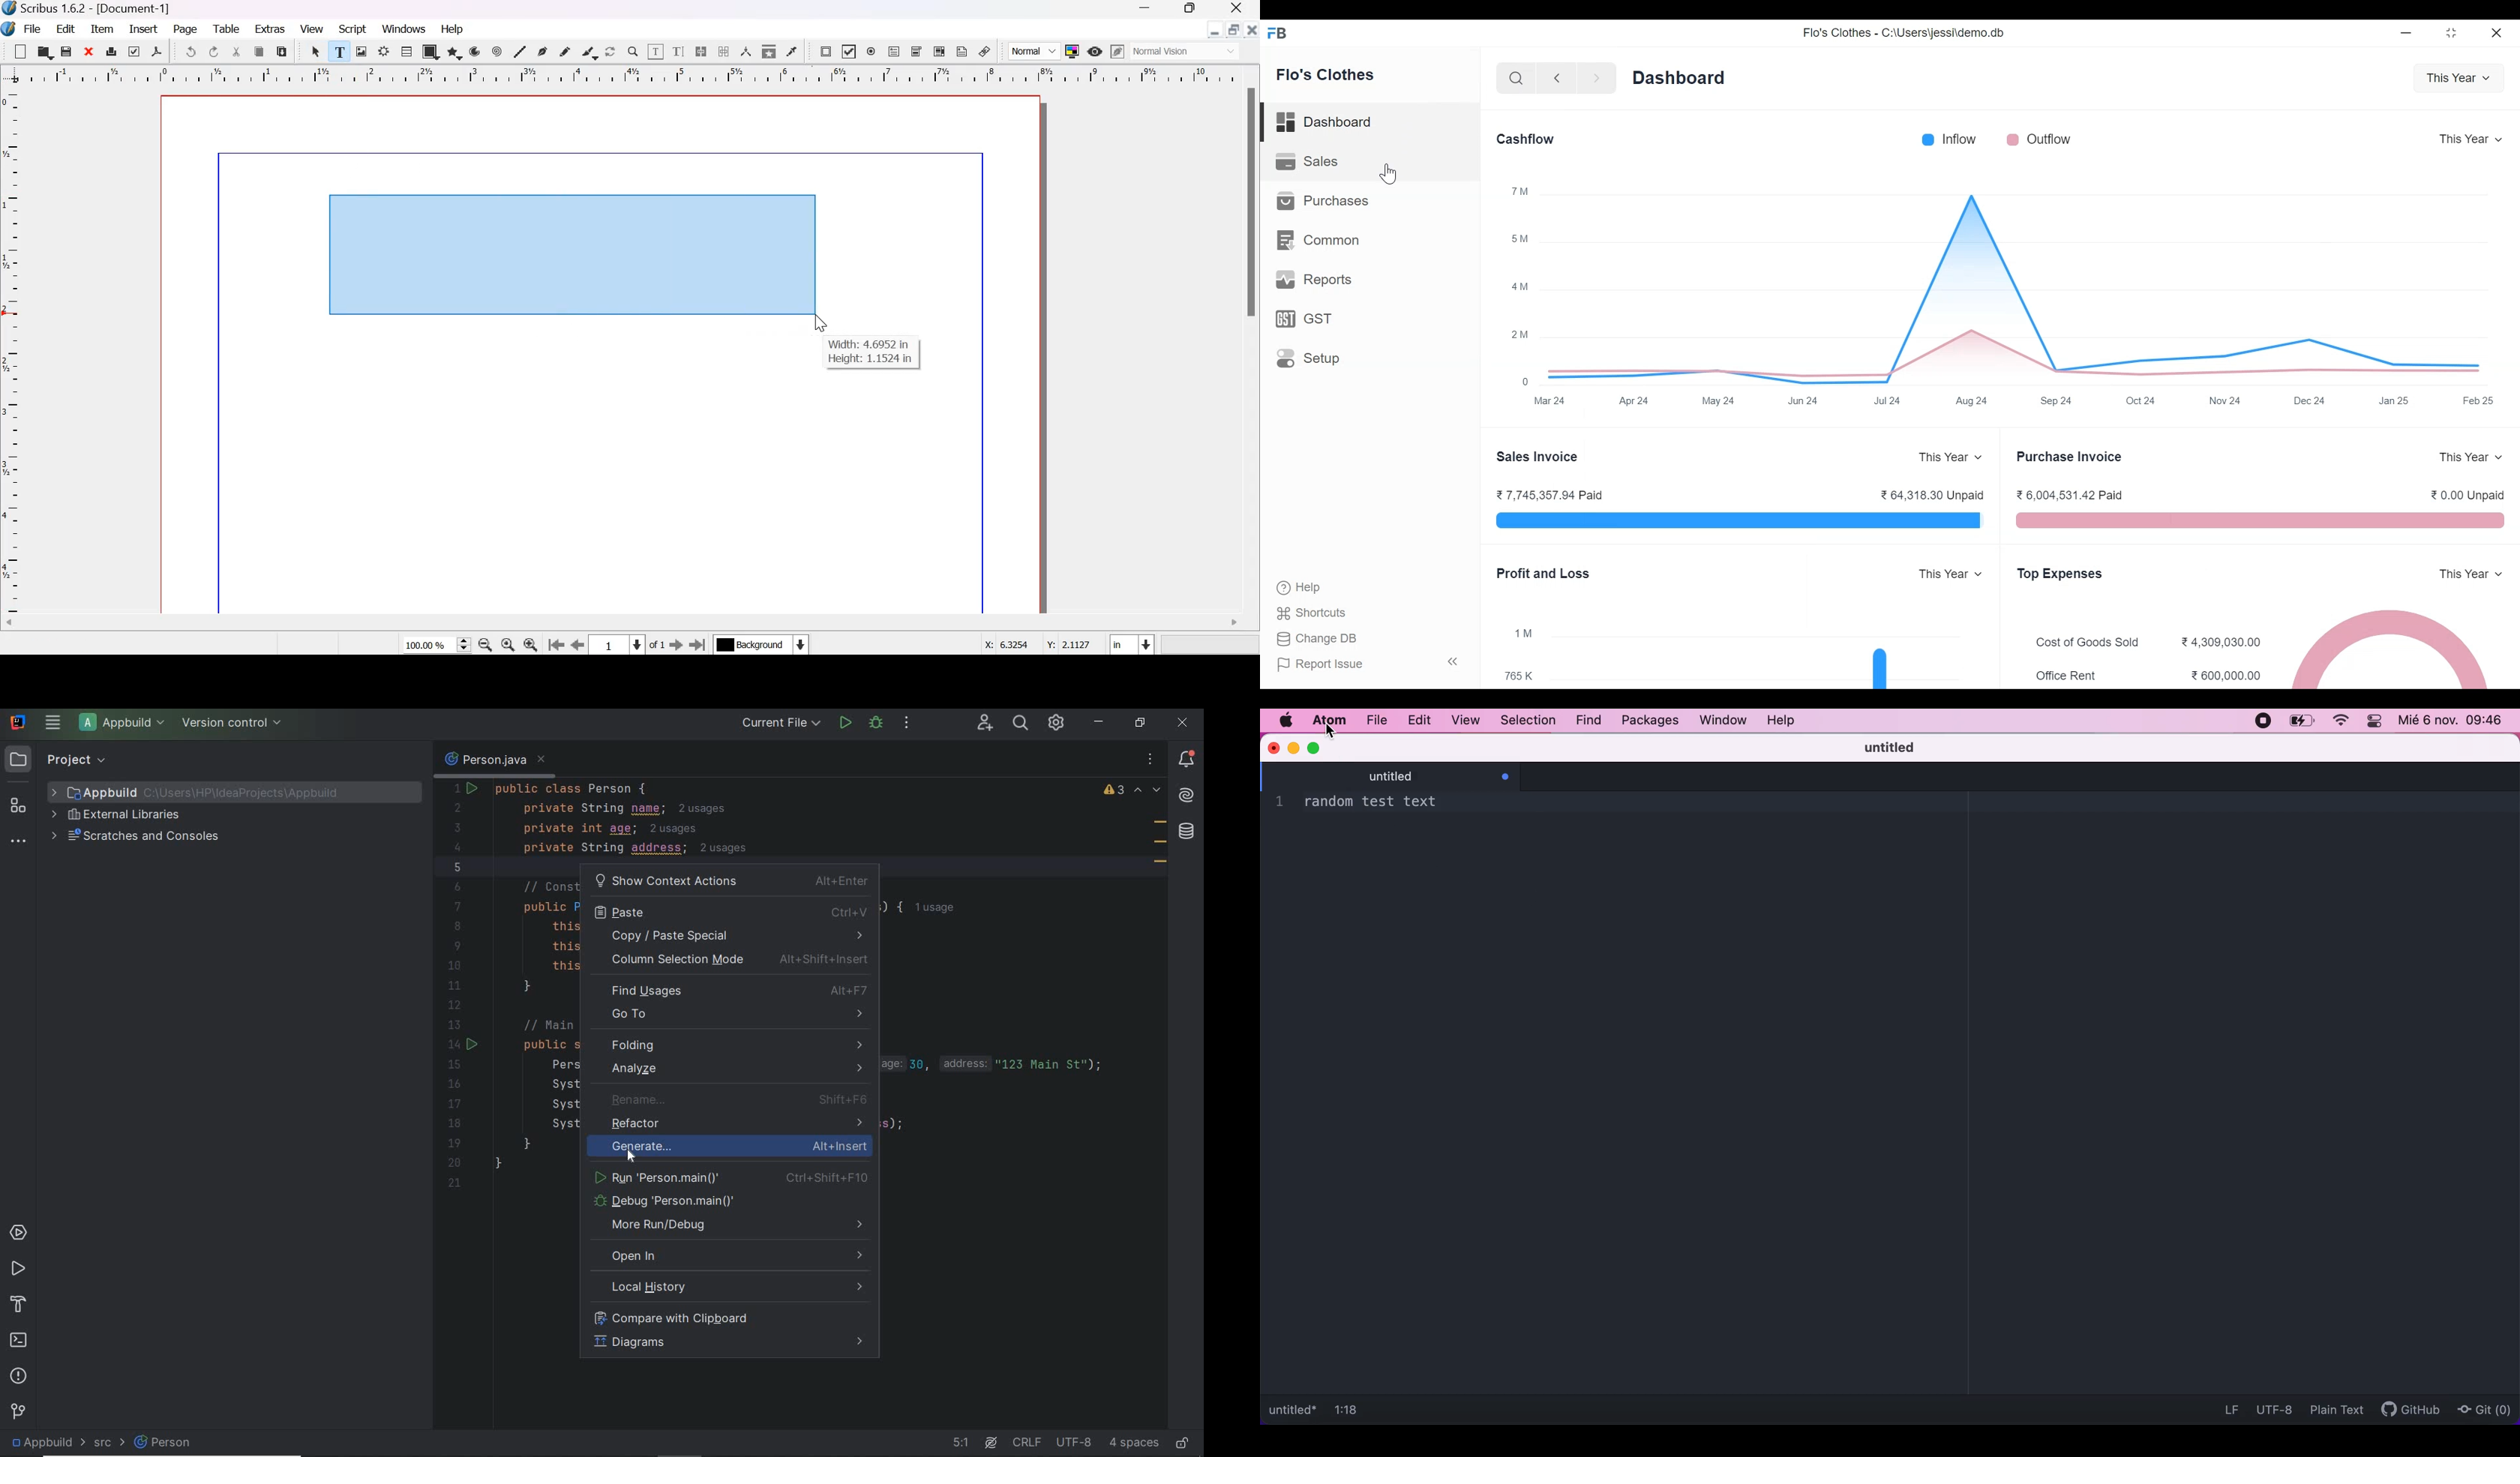  I want to click on 64,318.30 Unpaid, so click(1933, 495).